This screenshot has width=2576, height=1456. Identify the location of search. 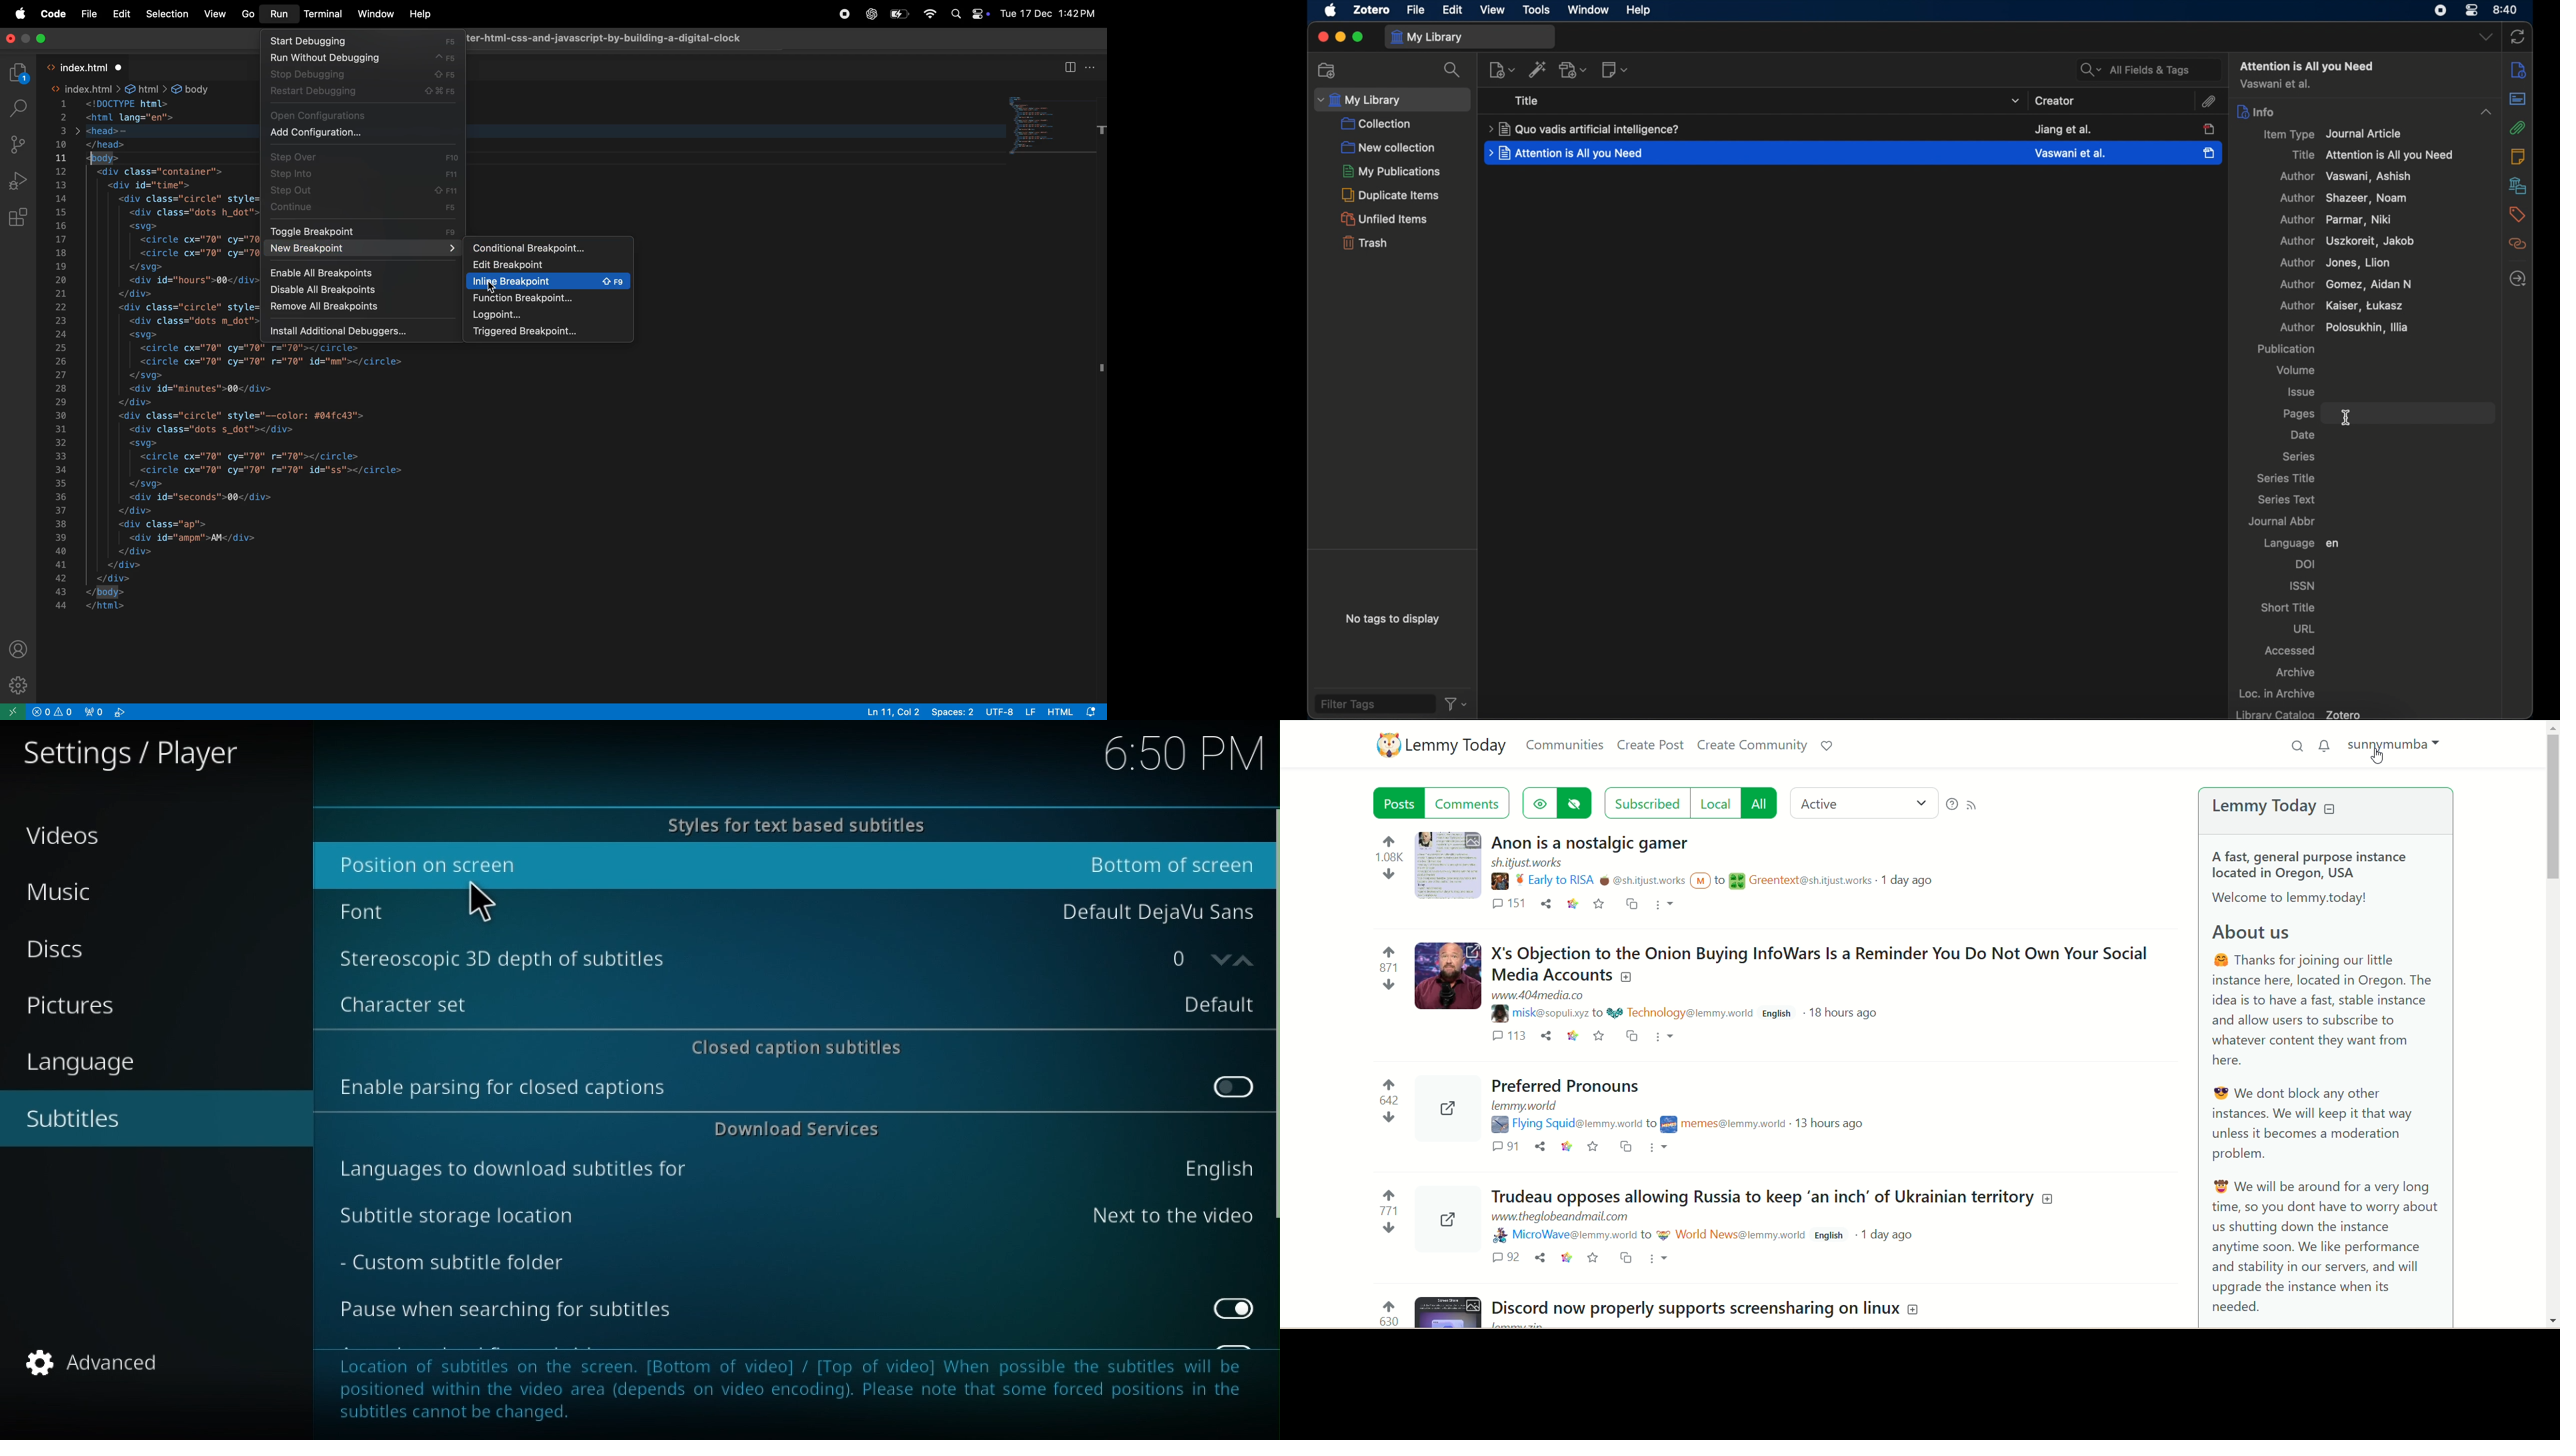
(1451, 70).